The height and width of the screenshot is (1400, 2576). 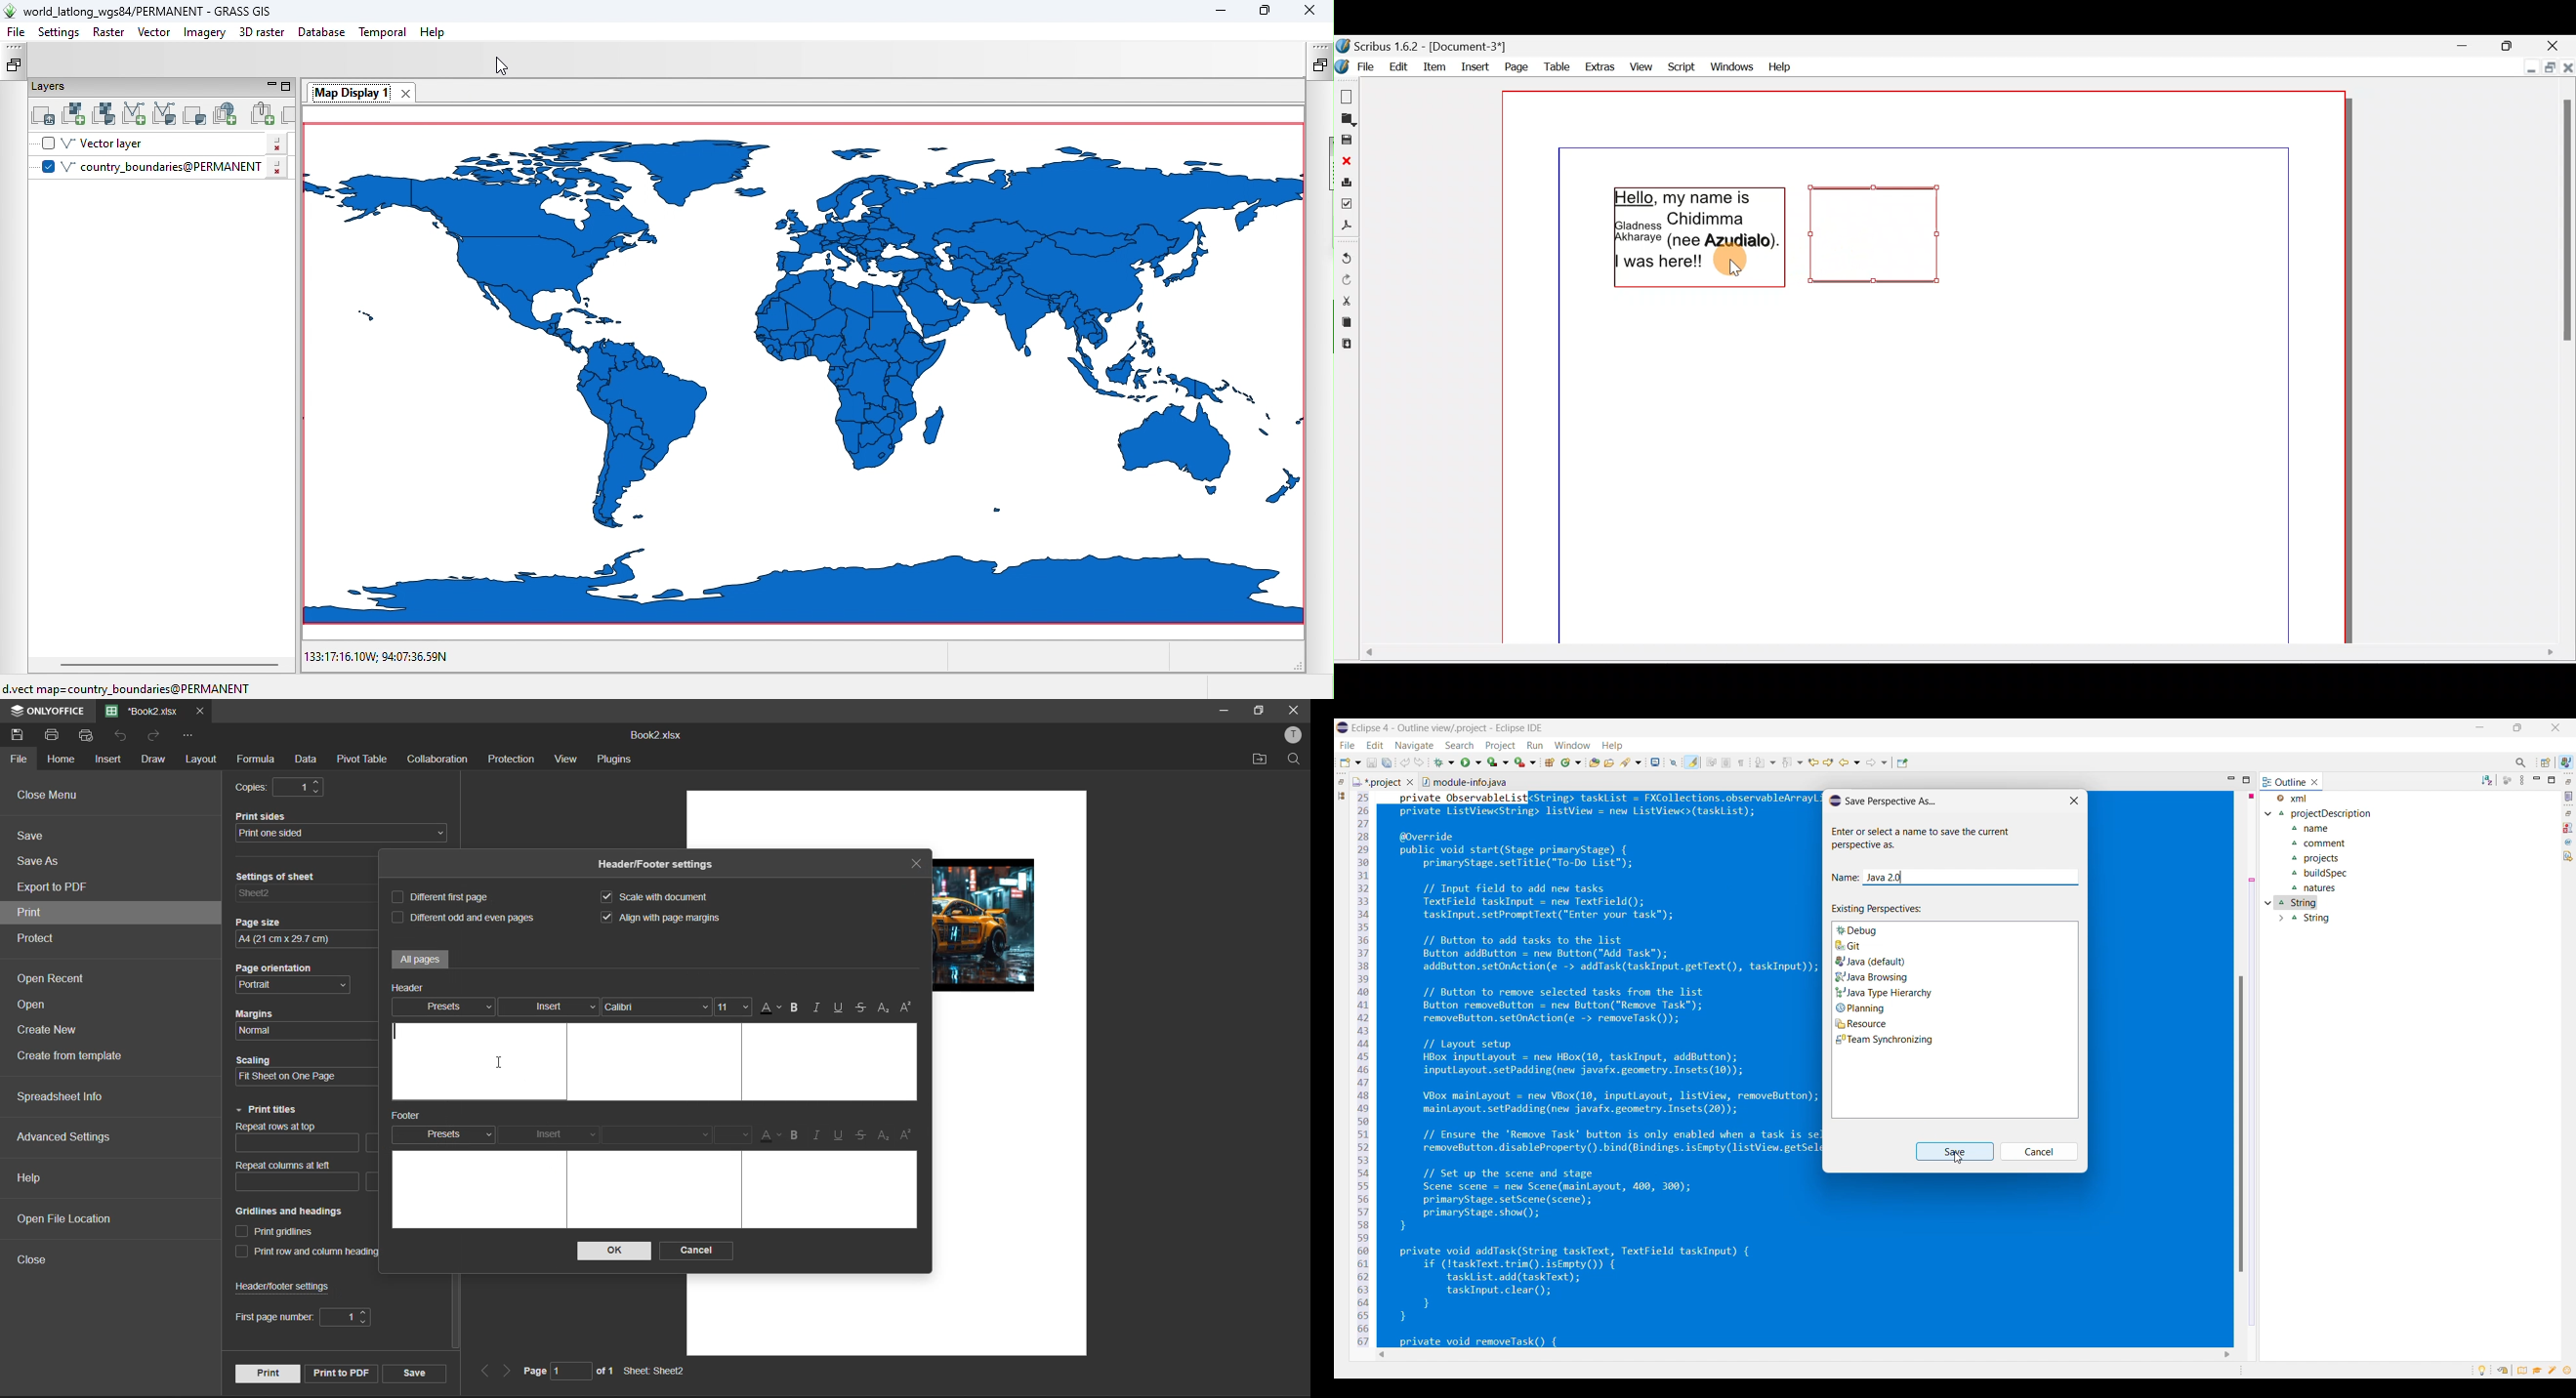 I want to click on Paste, so click(x=1347, y=347).